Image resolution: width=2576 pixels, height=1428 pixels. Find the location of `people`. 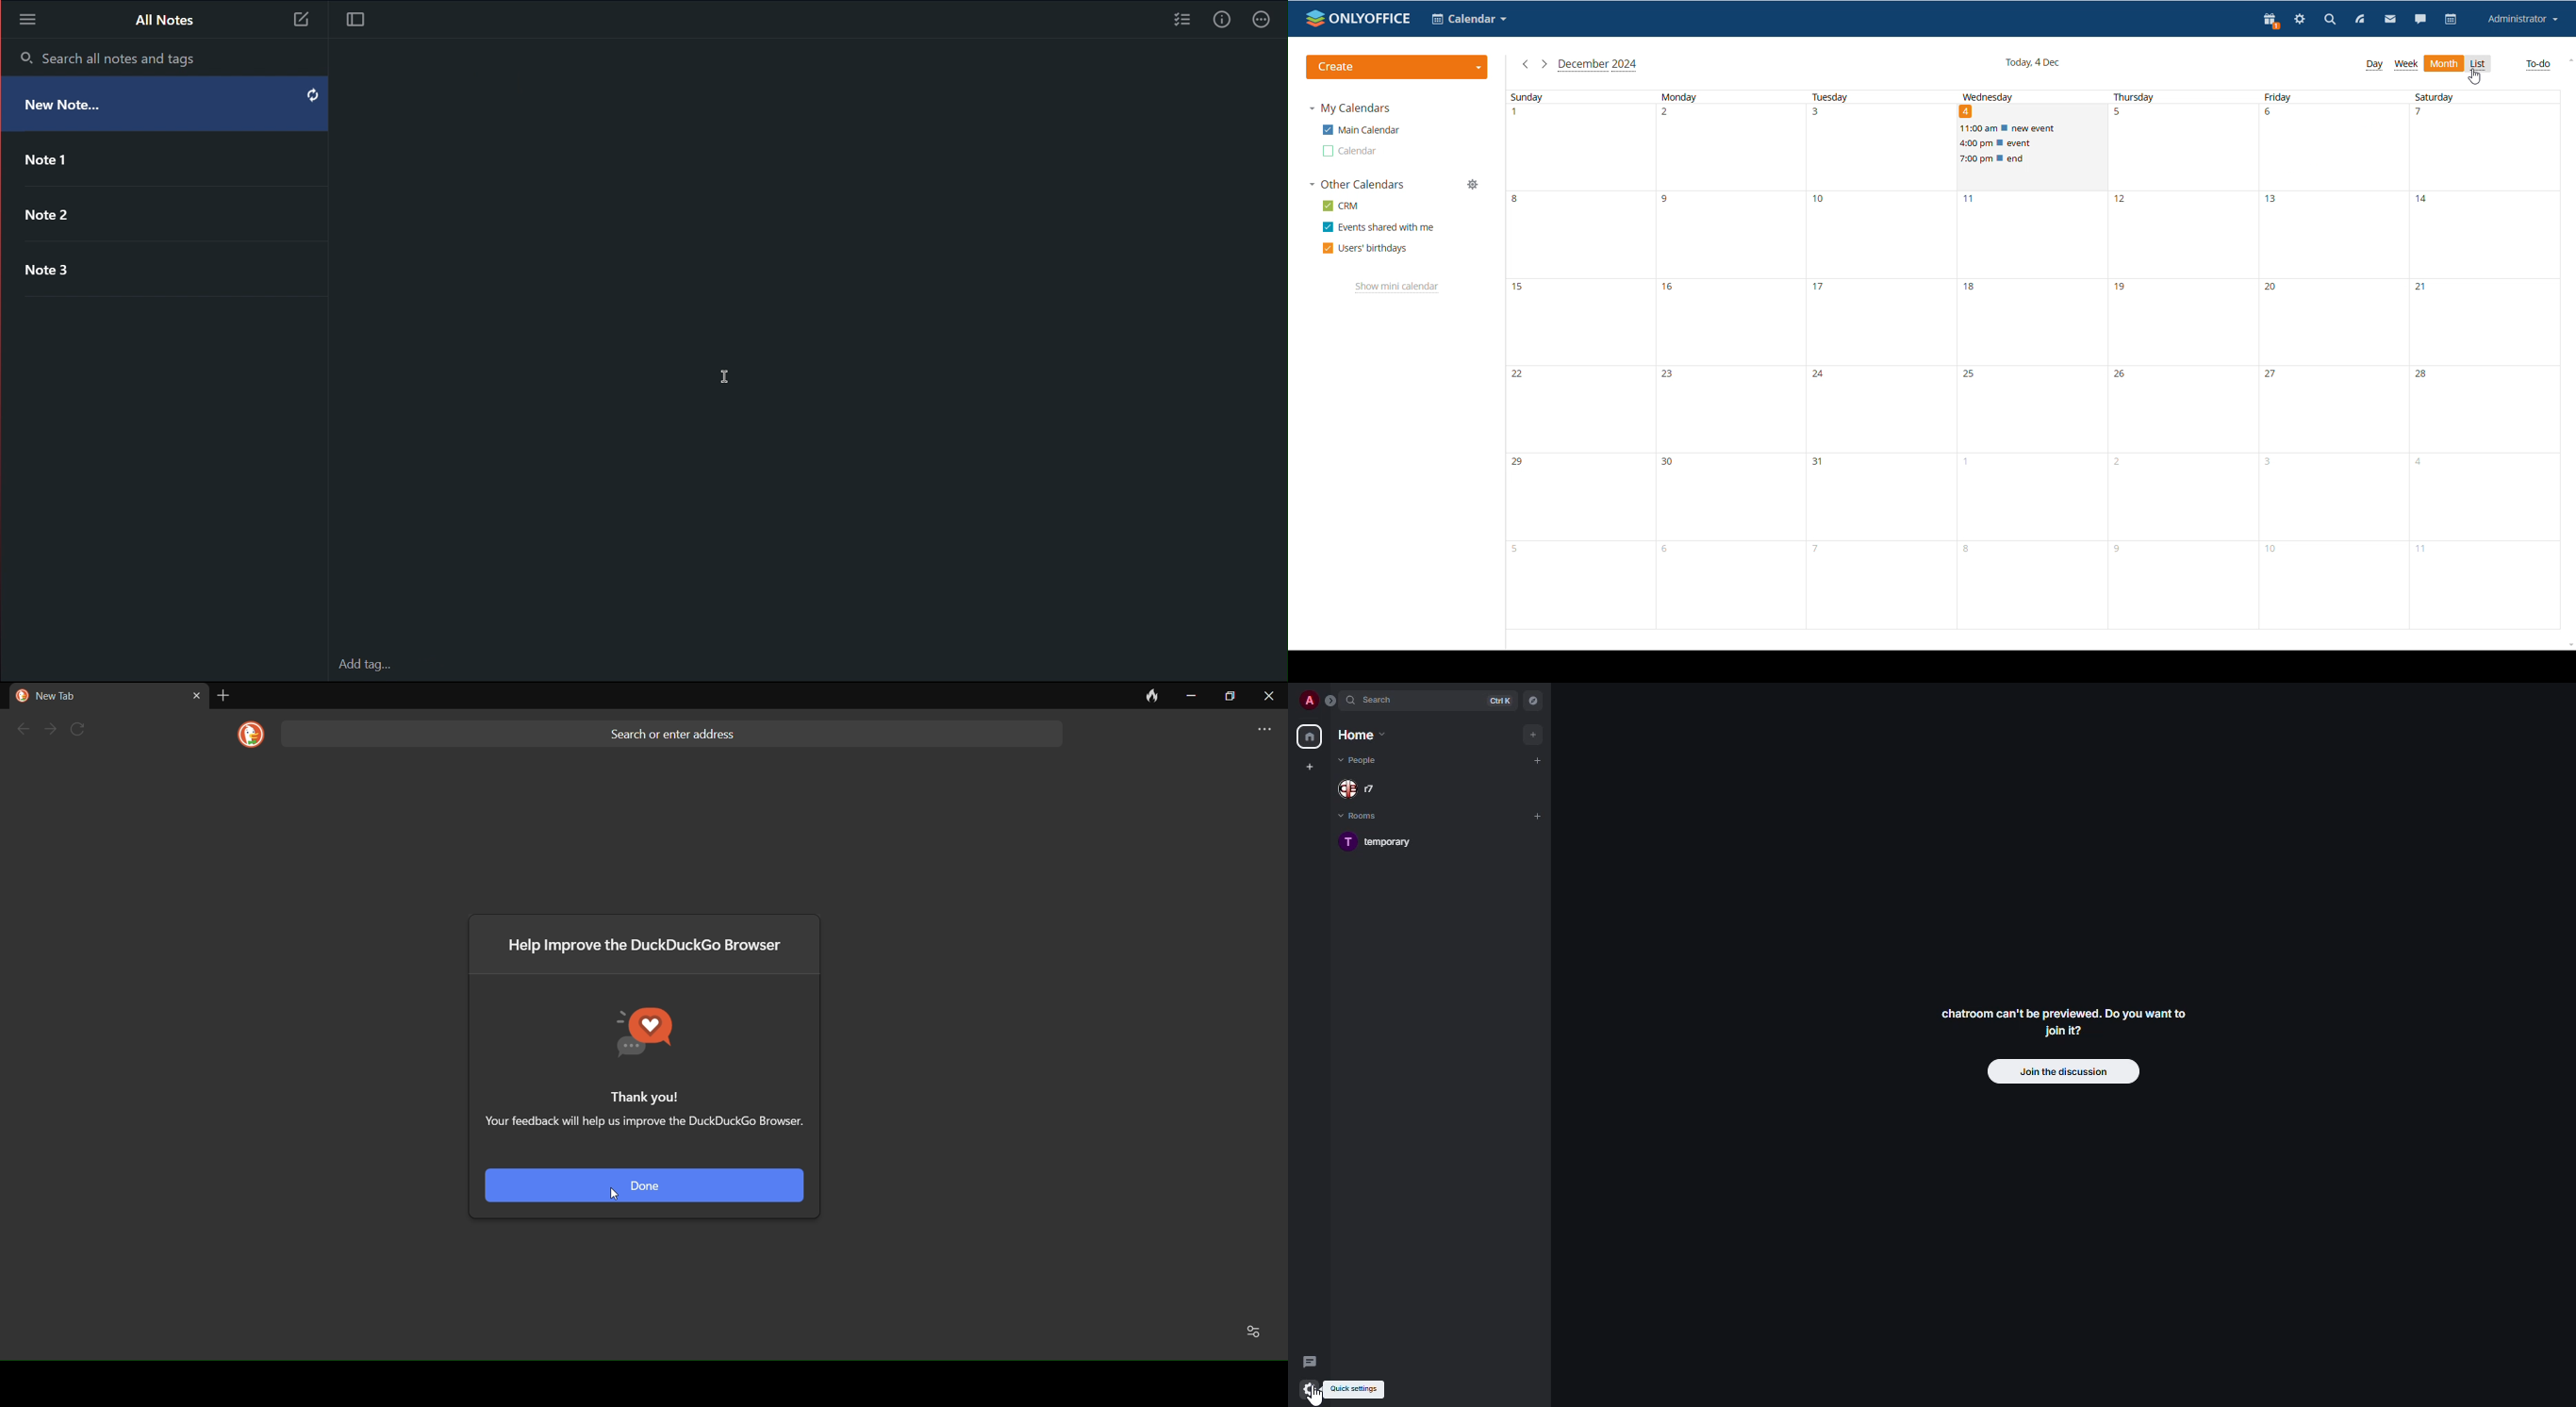

people is located at coordinates (1362, 790).